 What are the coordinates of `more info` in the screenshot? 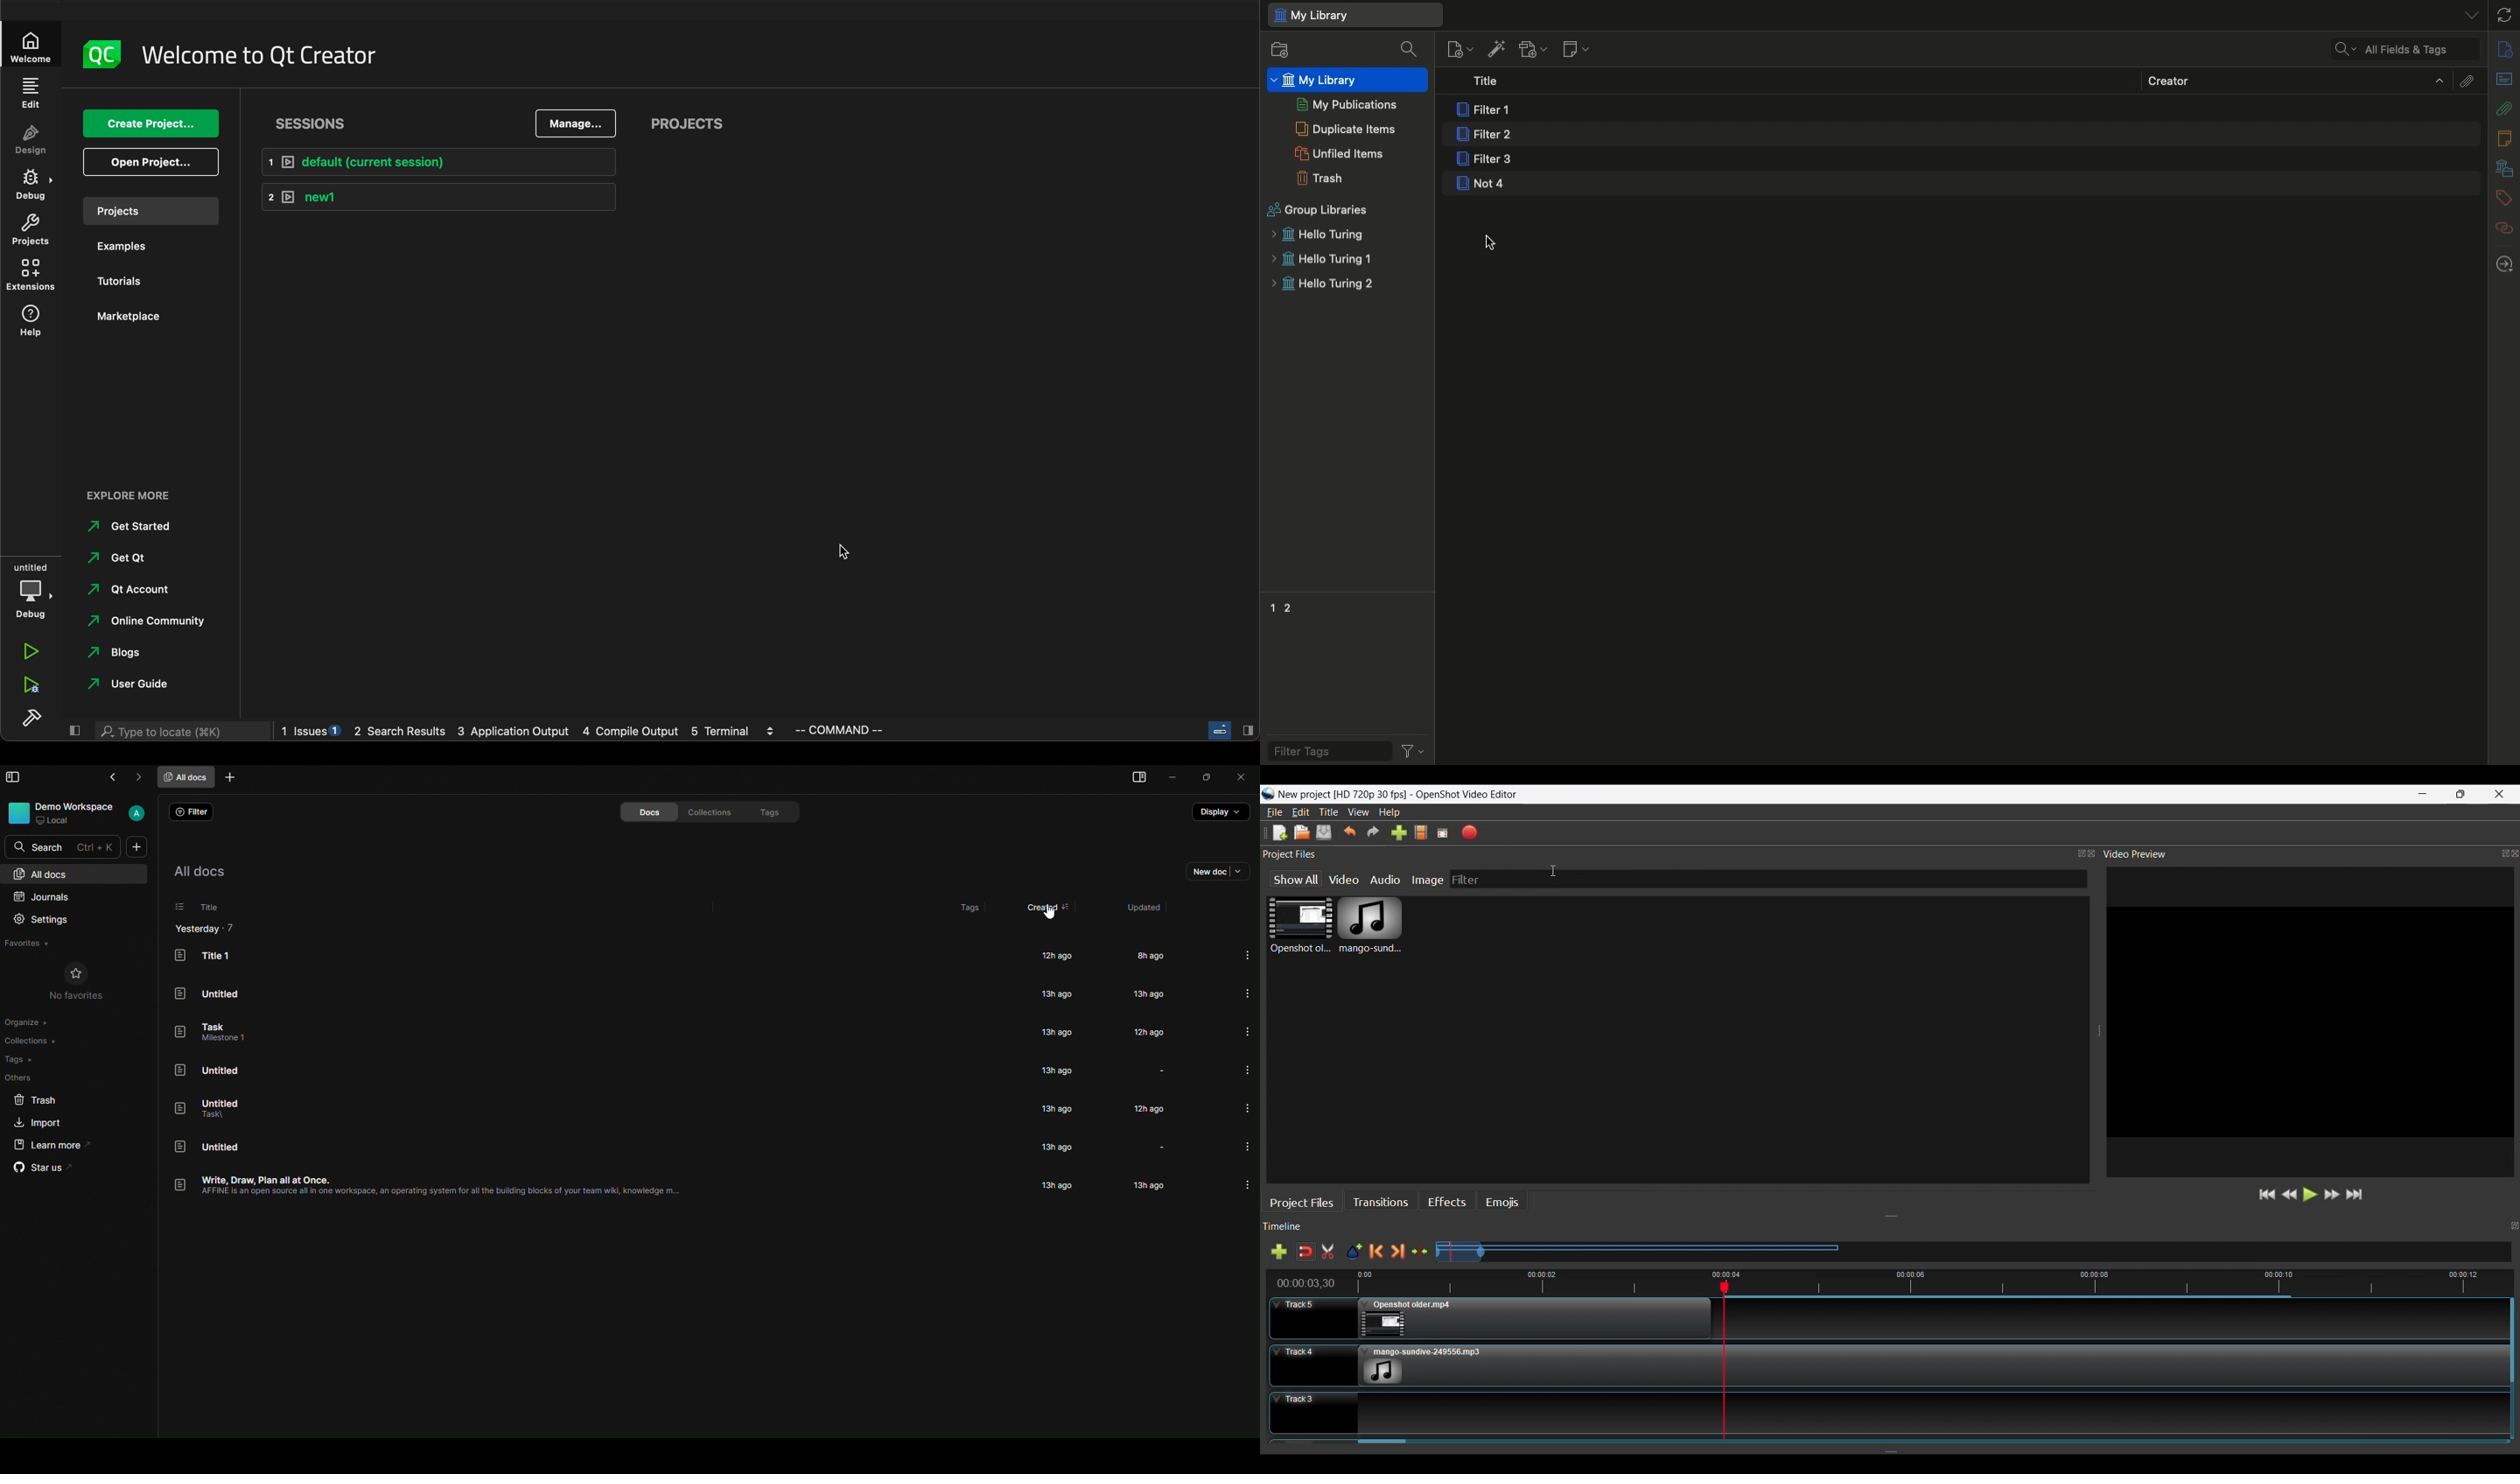 It's located at (1246, 1145).